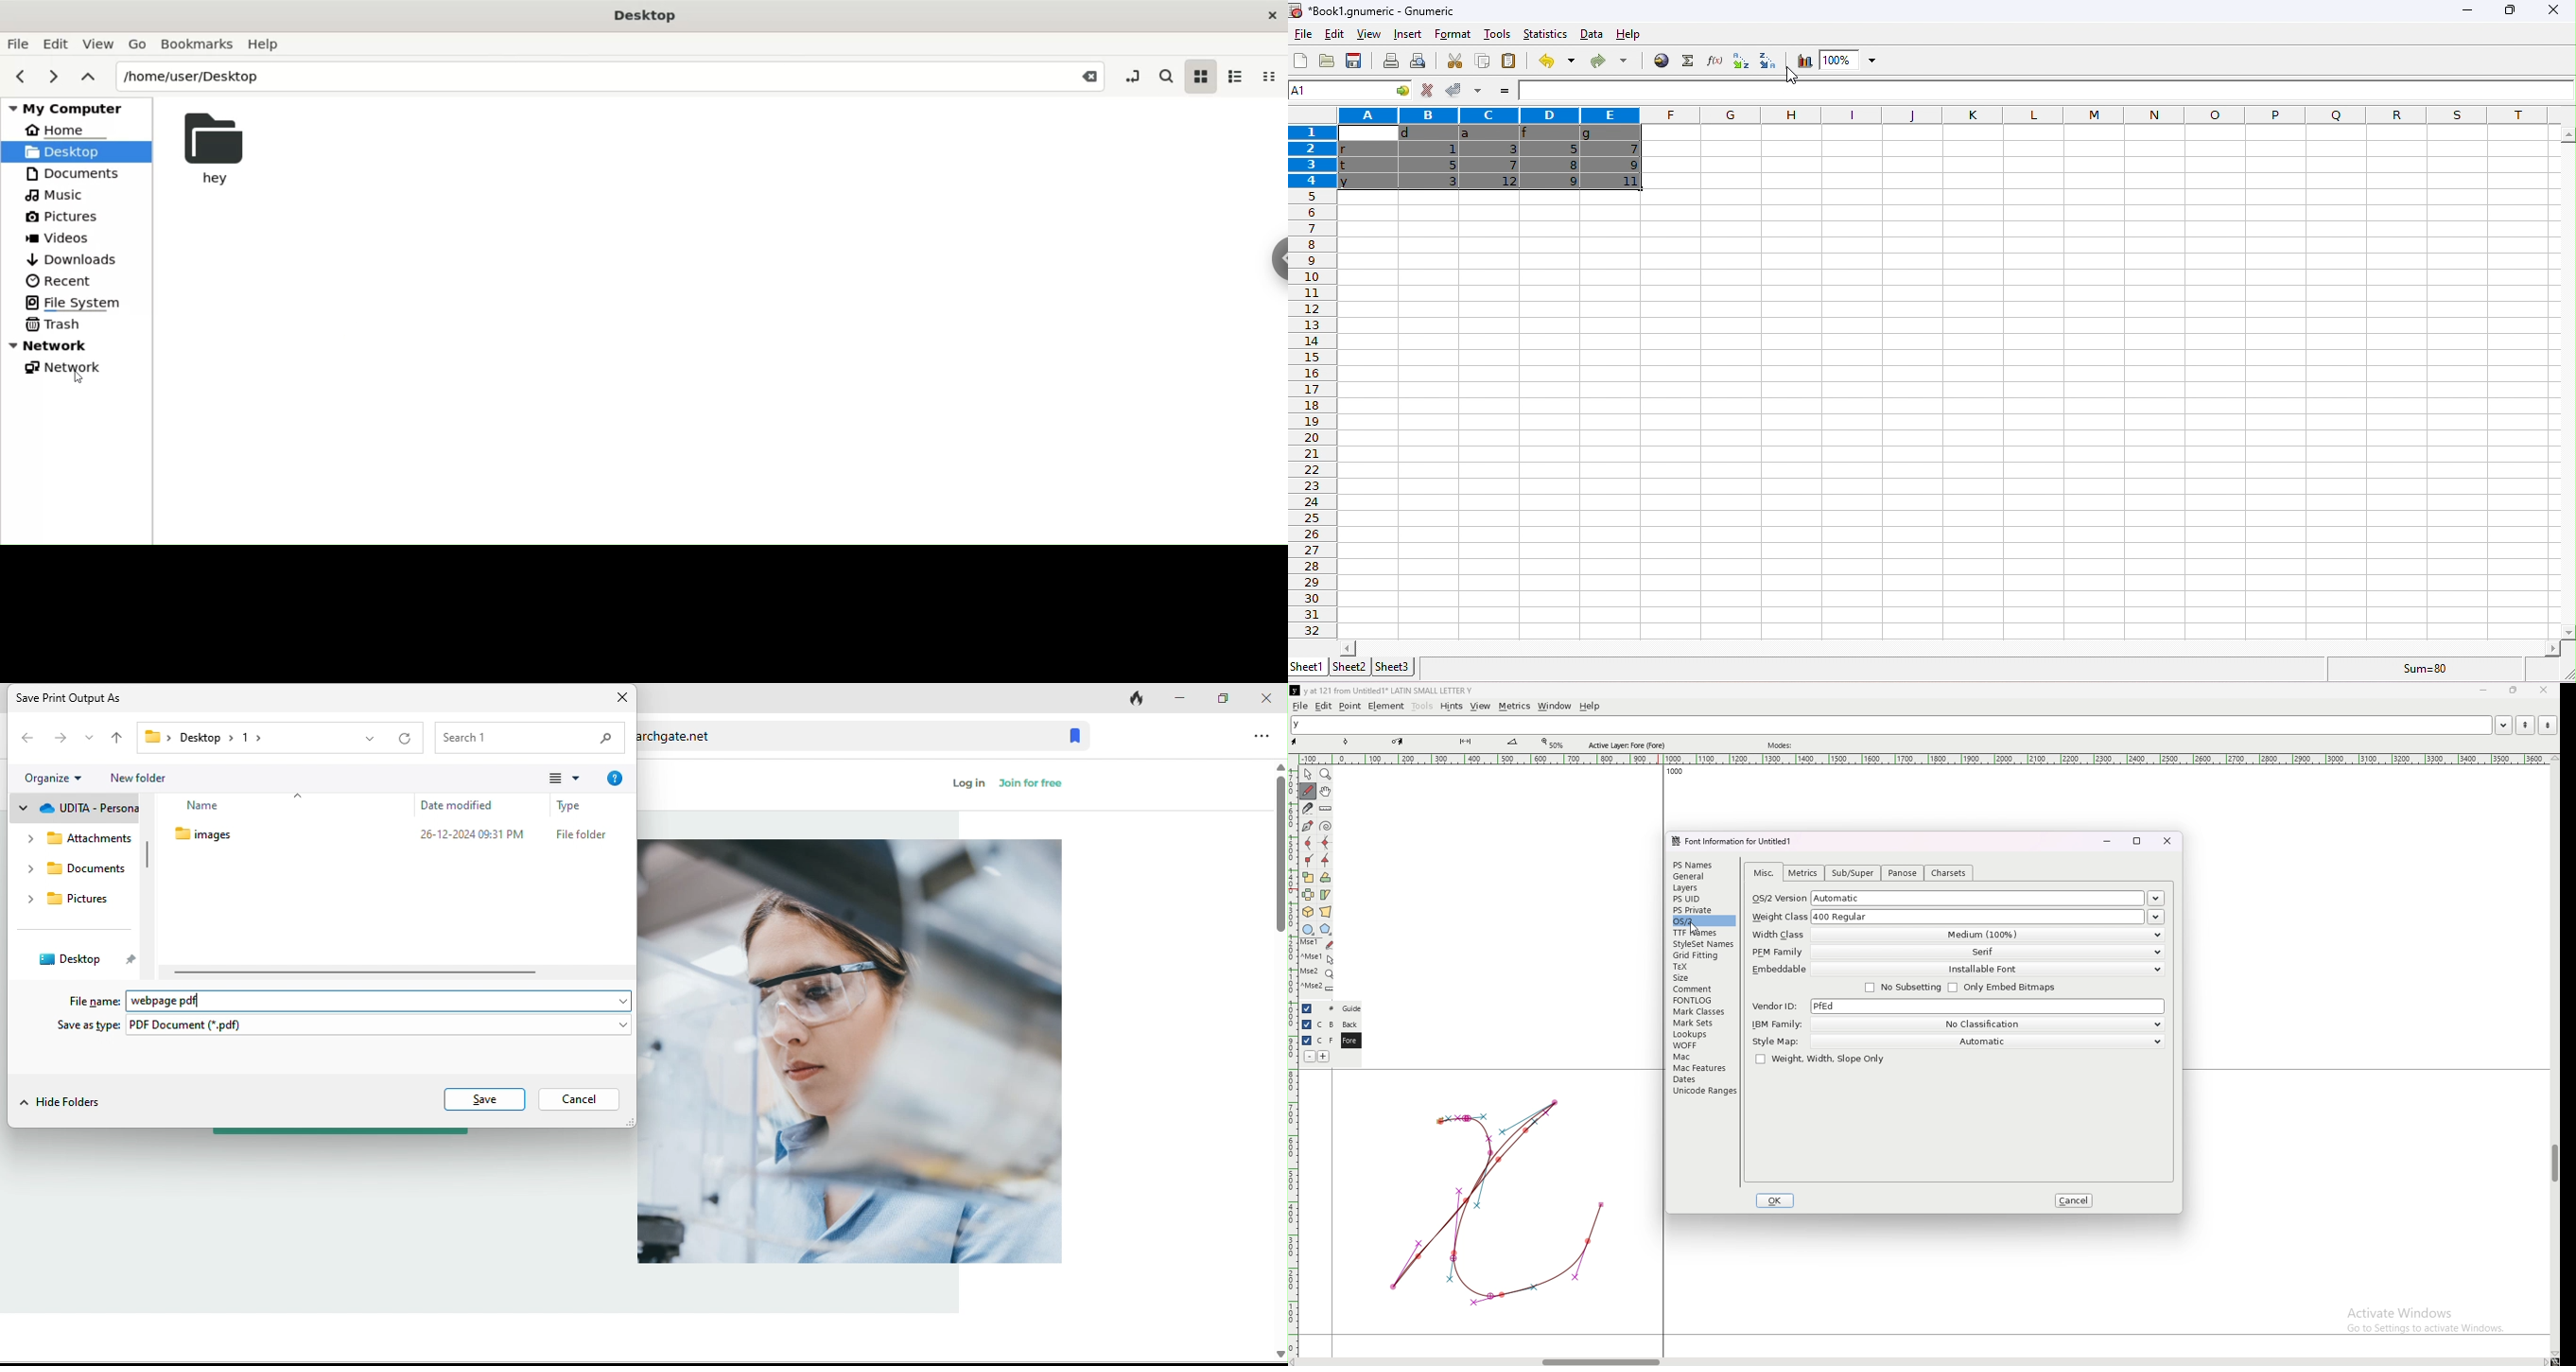 The height and width of the screenshot is (1372, 2576). Describe the element at coordinates (1958, 1041) in the screenshot. I see `style map automatic` at that location.